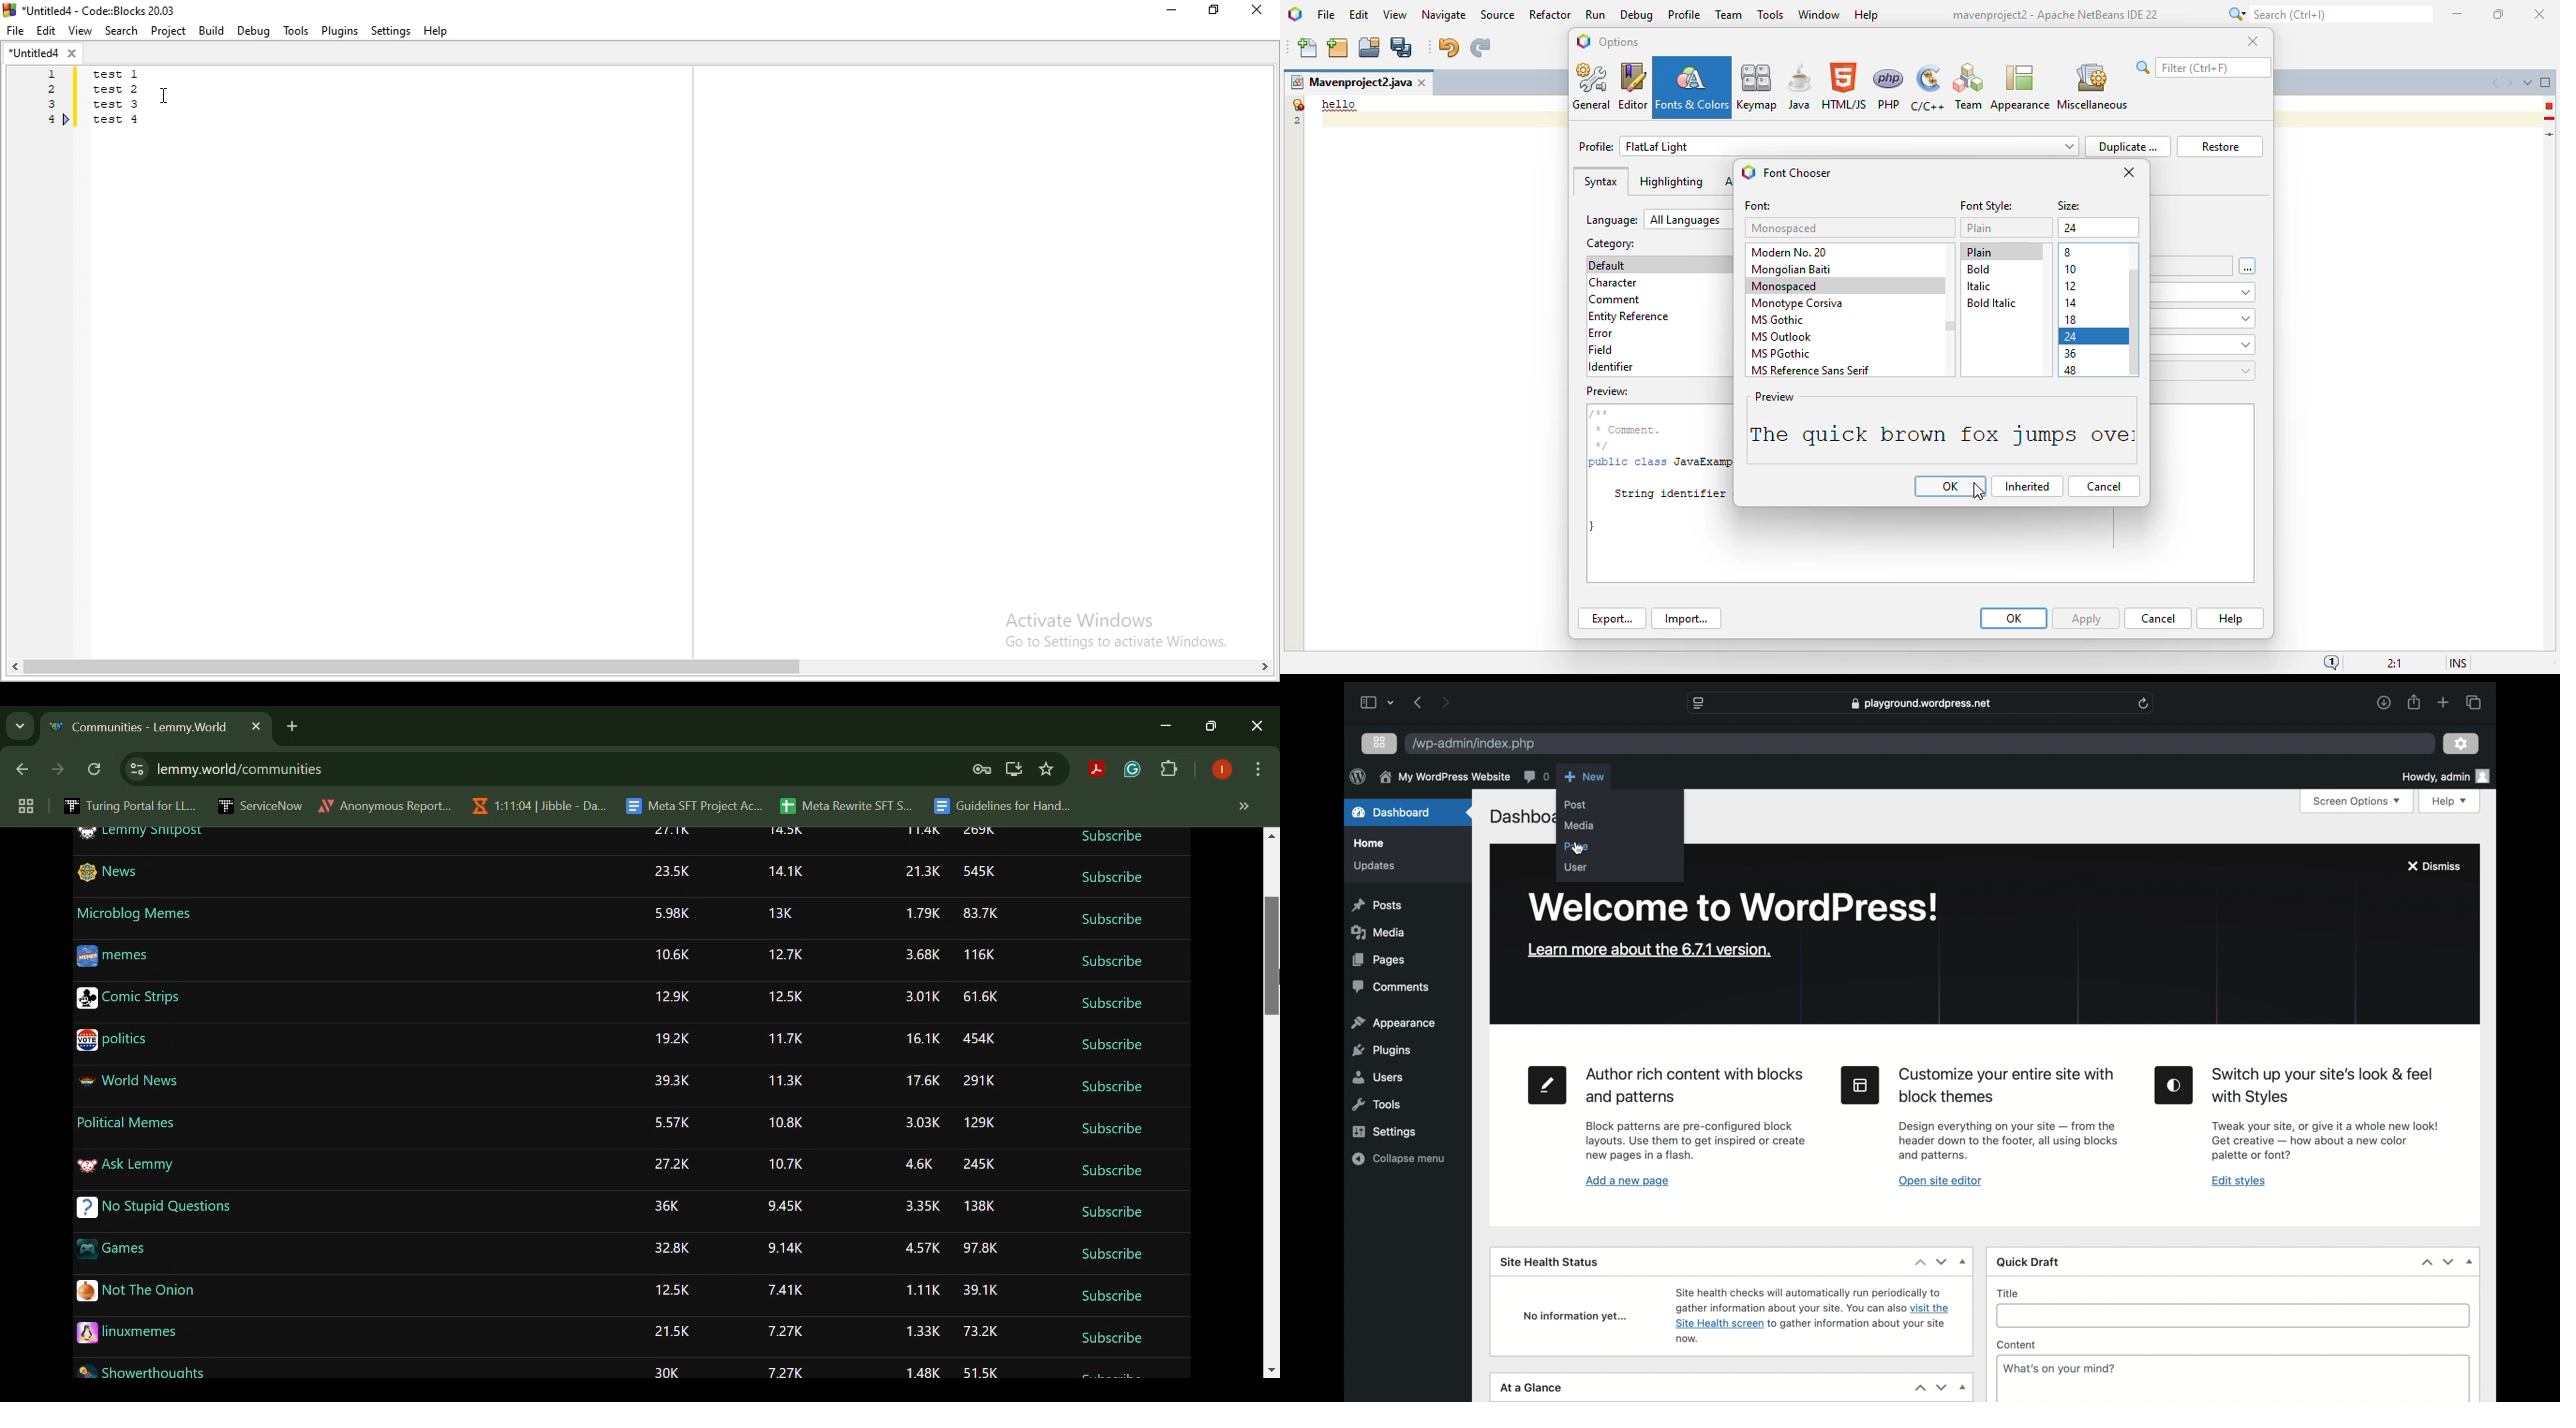  Describe the element at coordinates (783, 1121) in the screenshot. I see `10.8K` at that location.